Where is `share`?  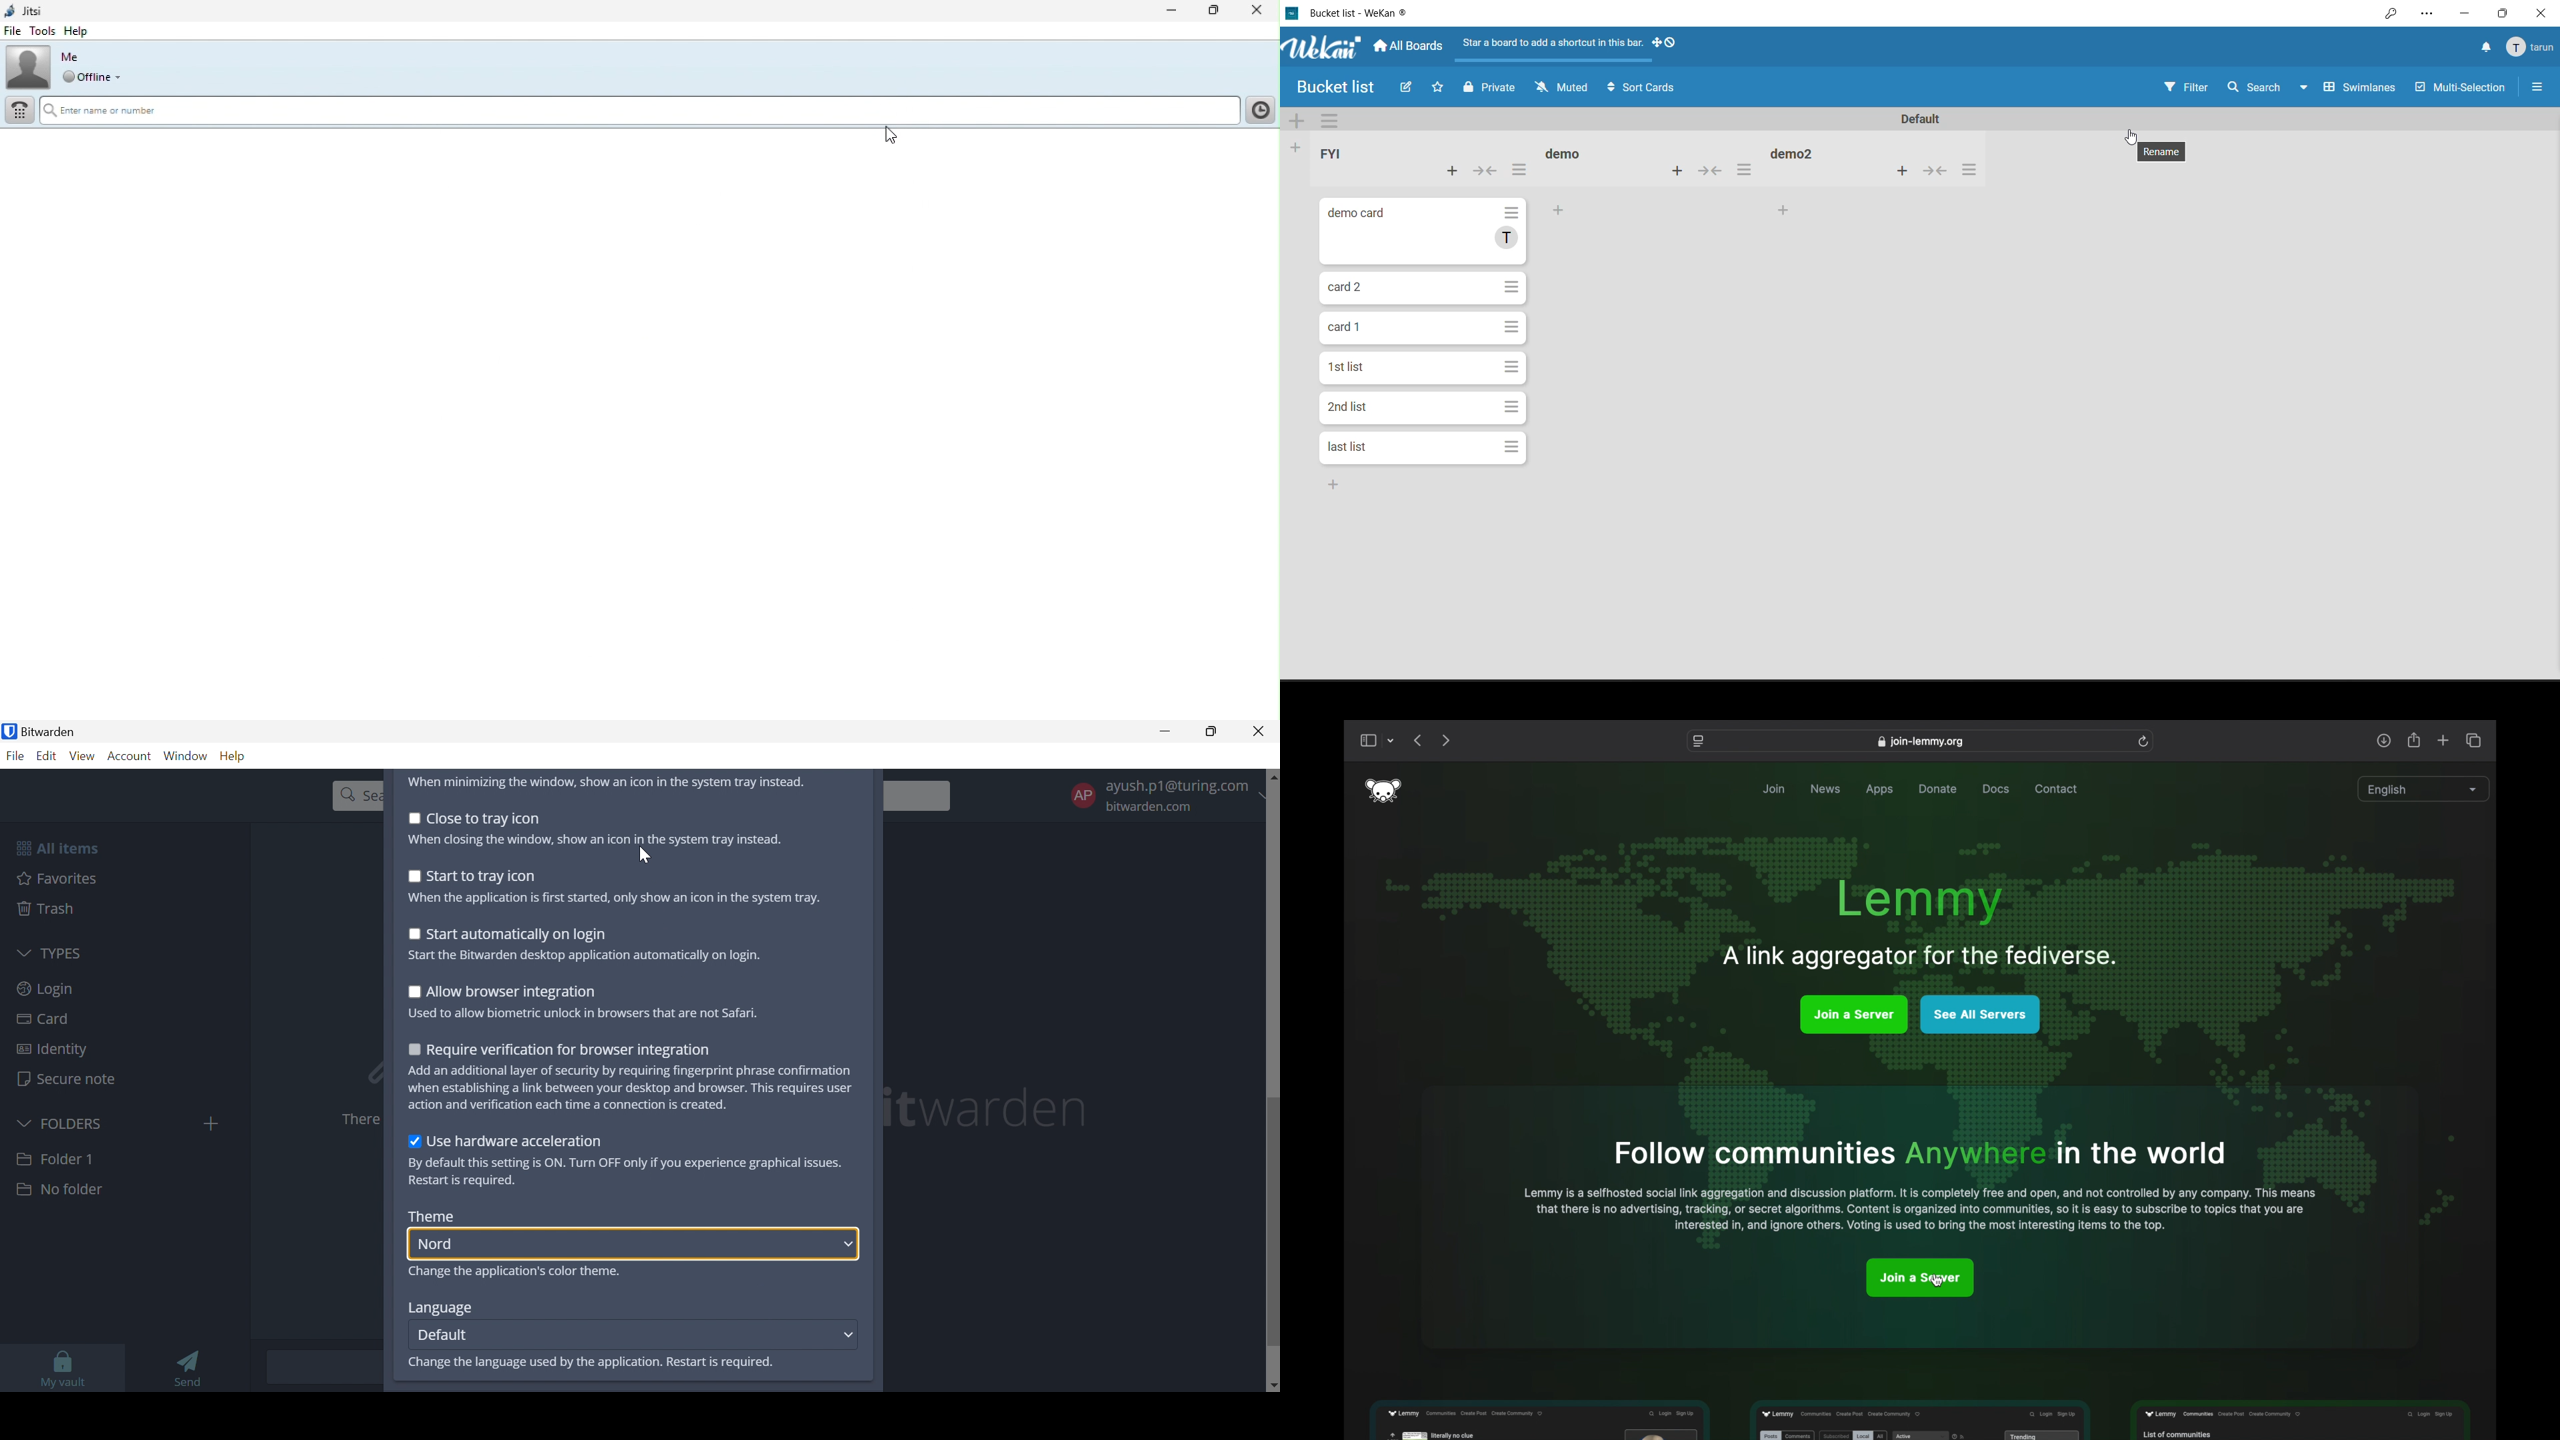
share is located at coordinates (2415, 741).